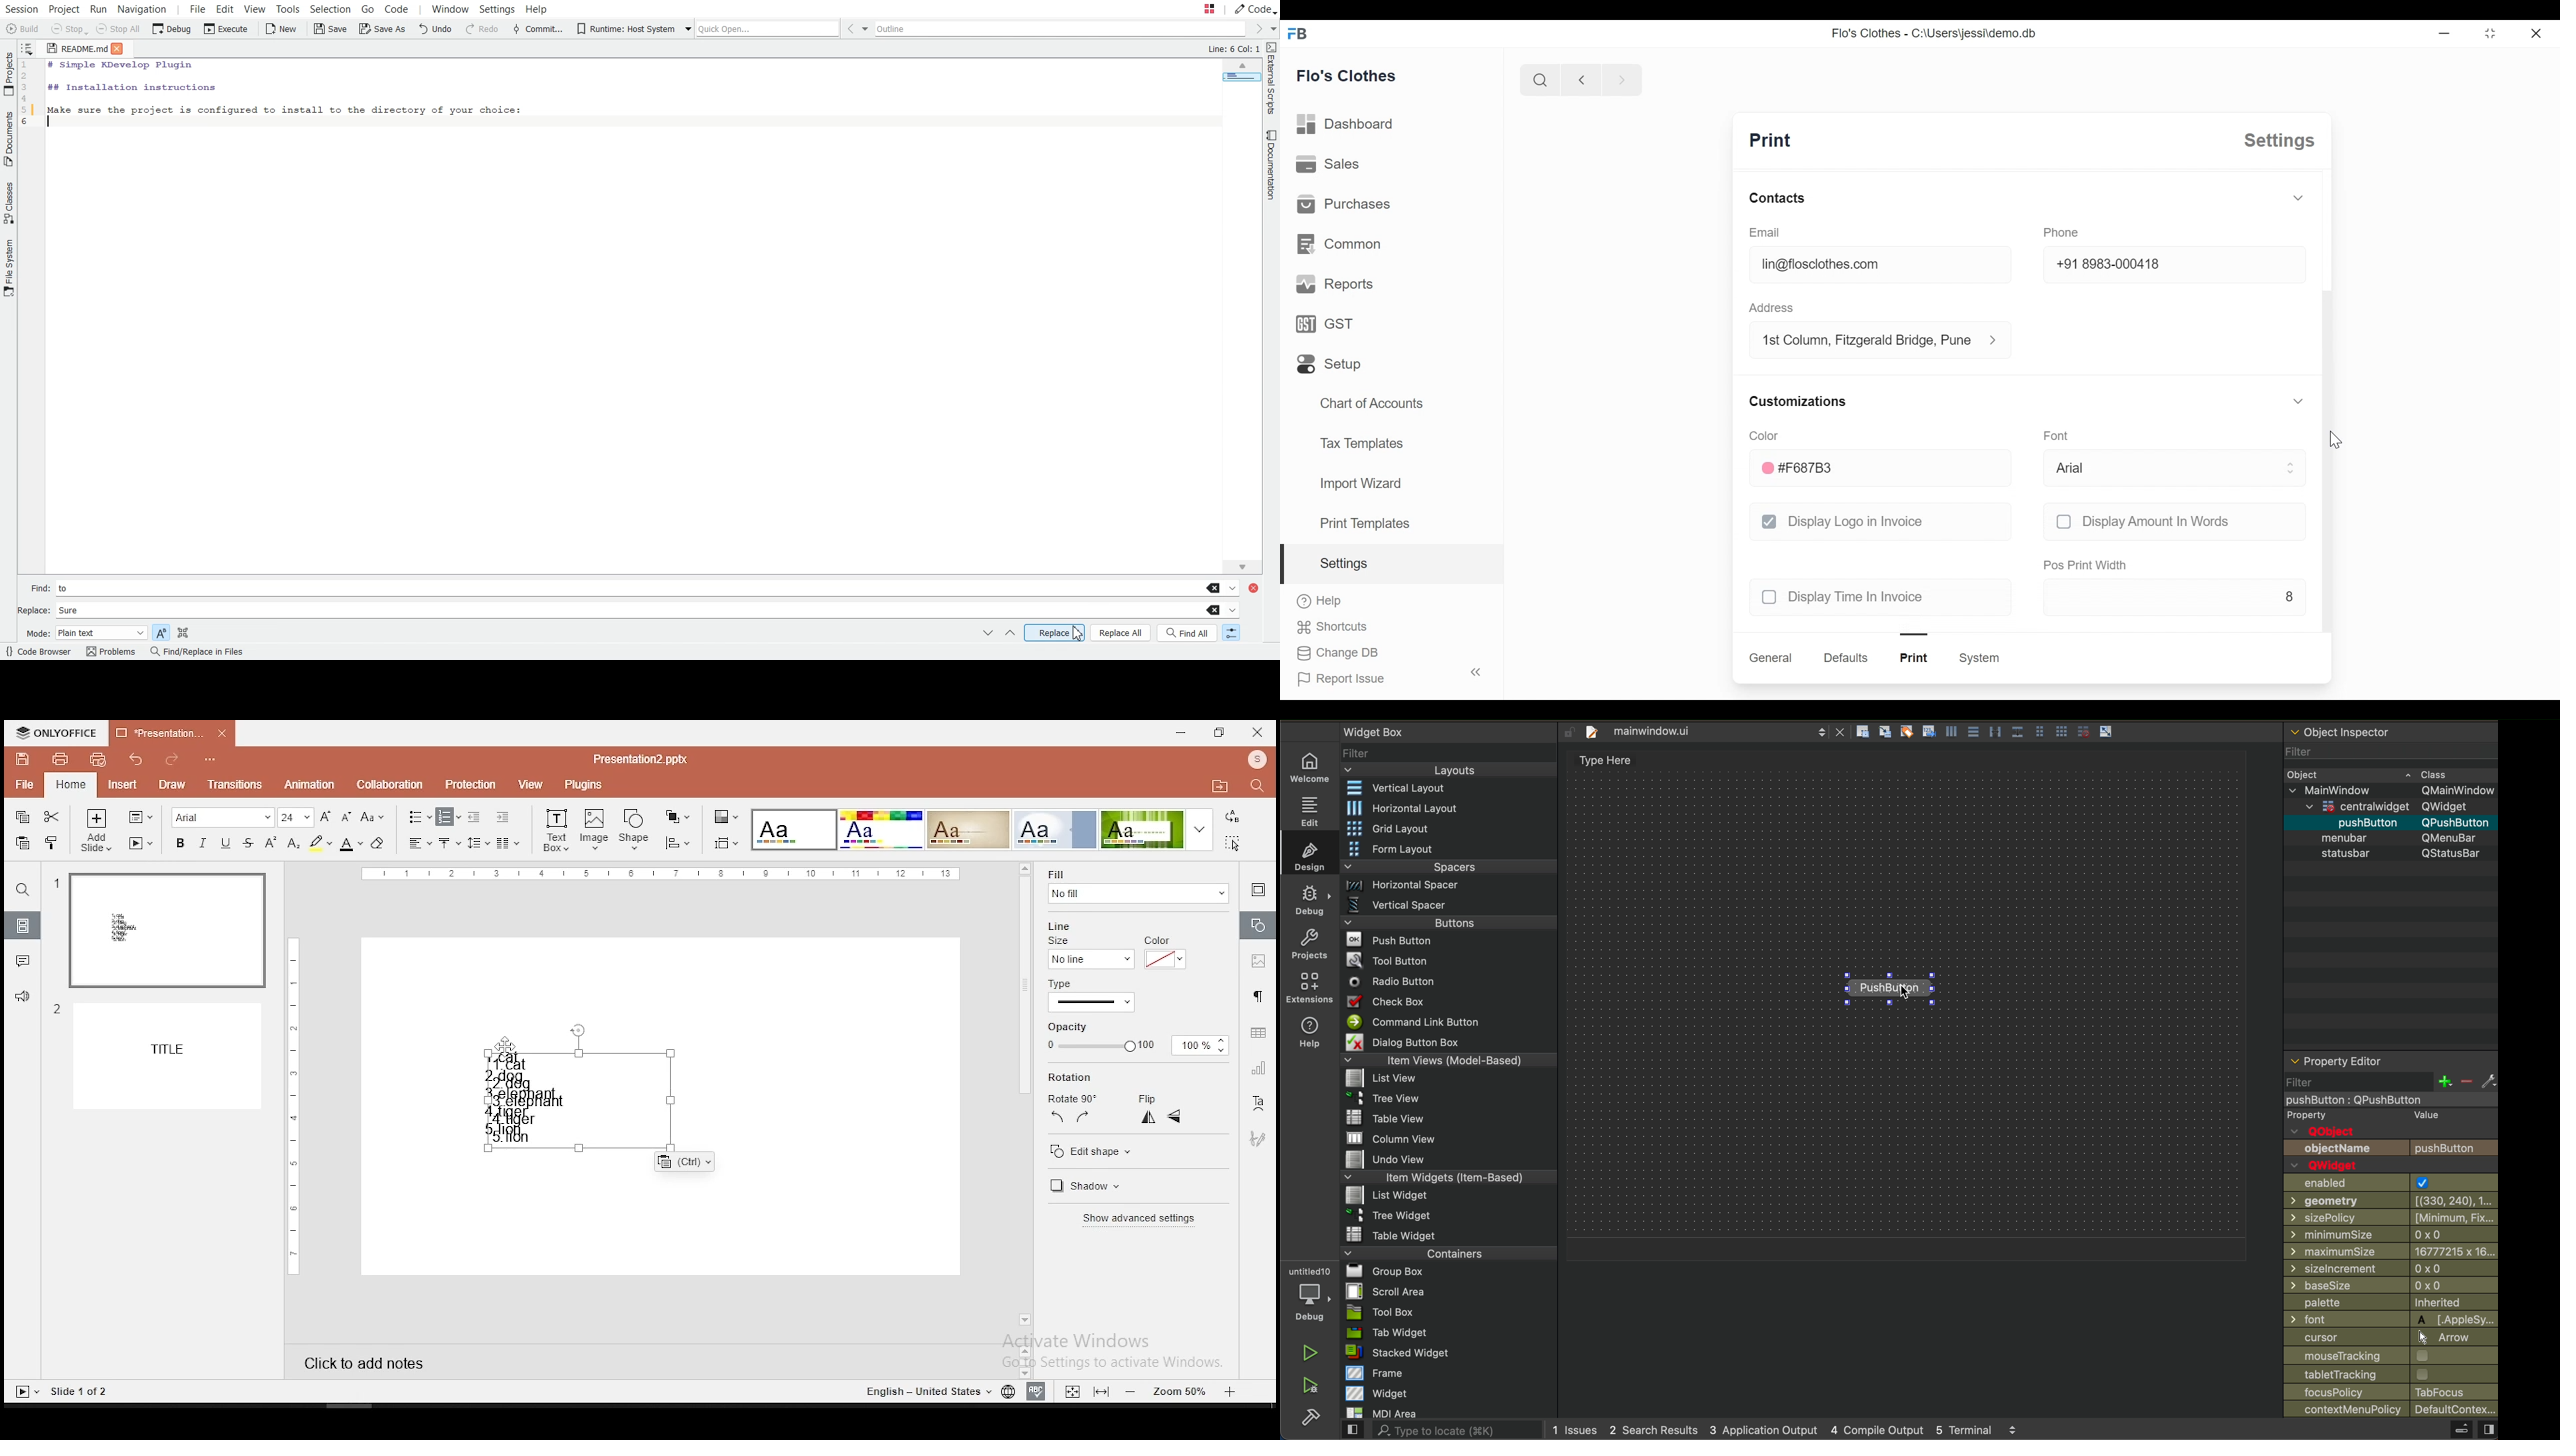  What do you see at coordinates (1310, 765) in the screenshot?
I see `home` at bounding box center [1310, 765].